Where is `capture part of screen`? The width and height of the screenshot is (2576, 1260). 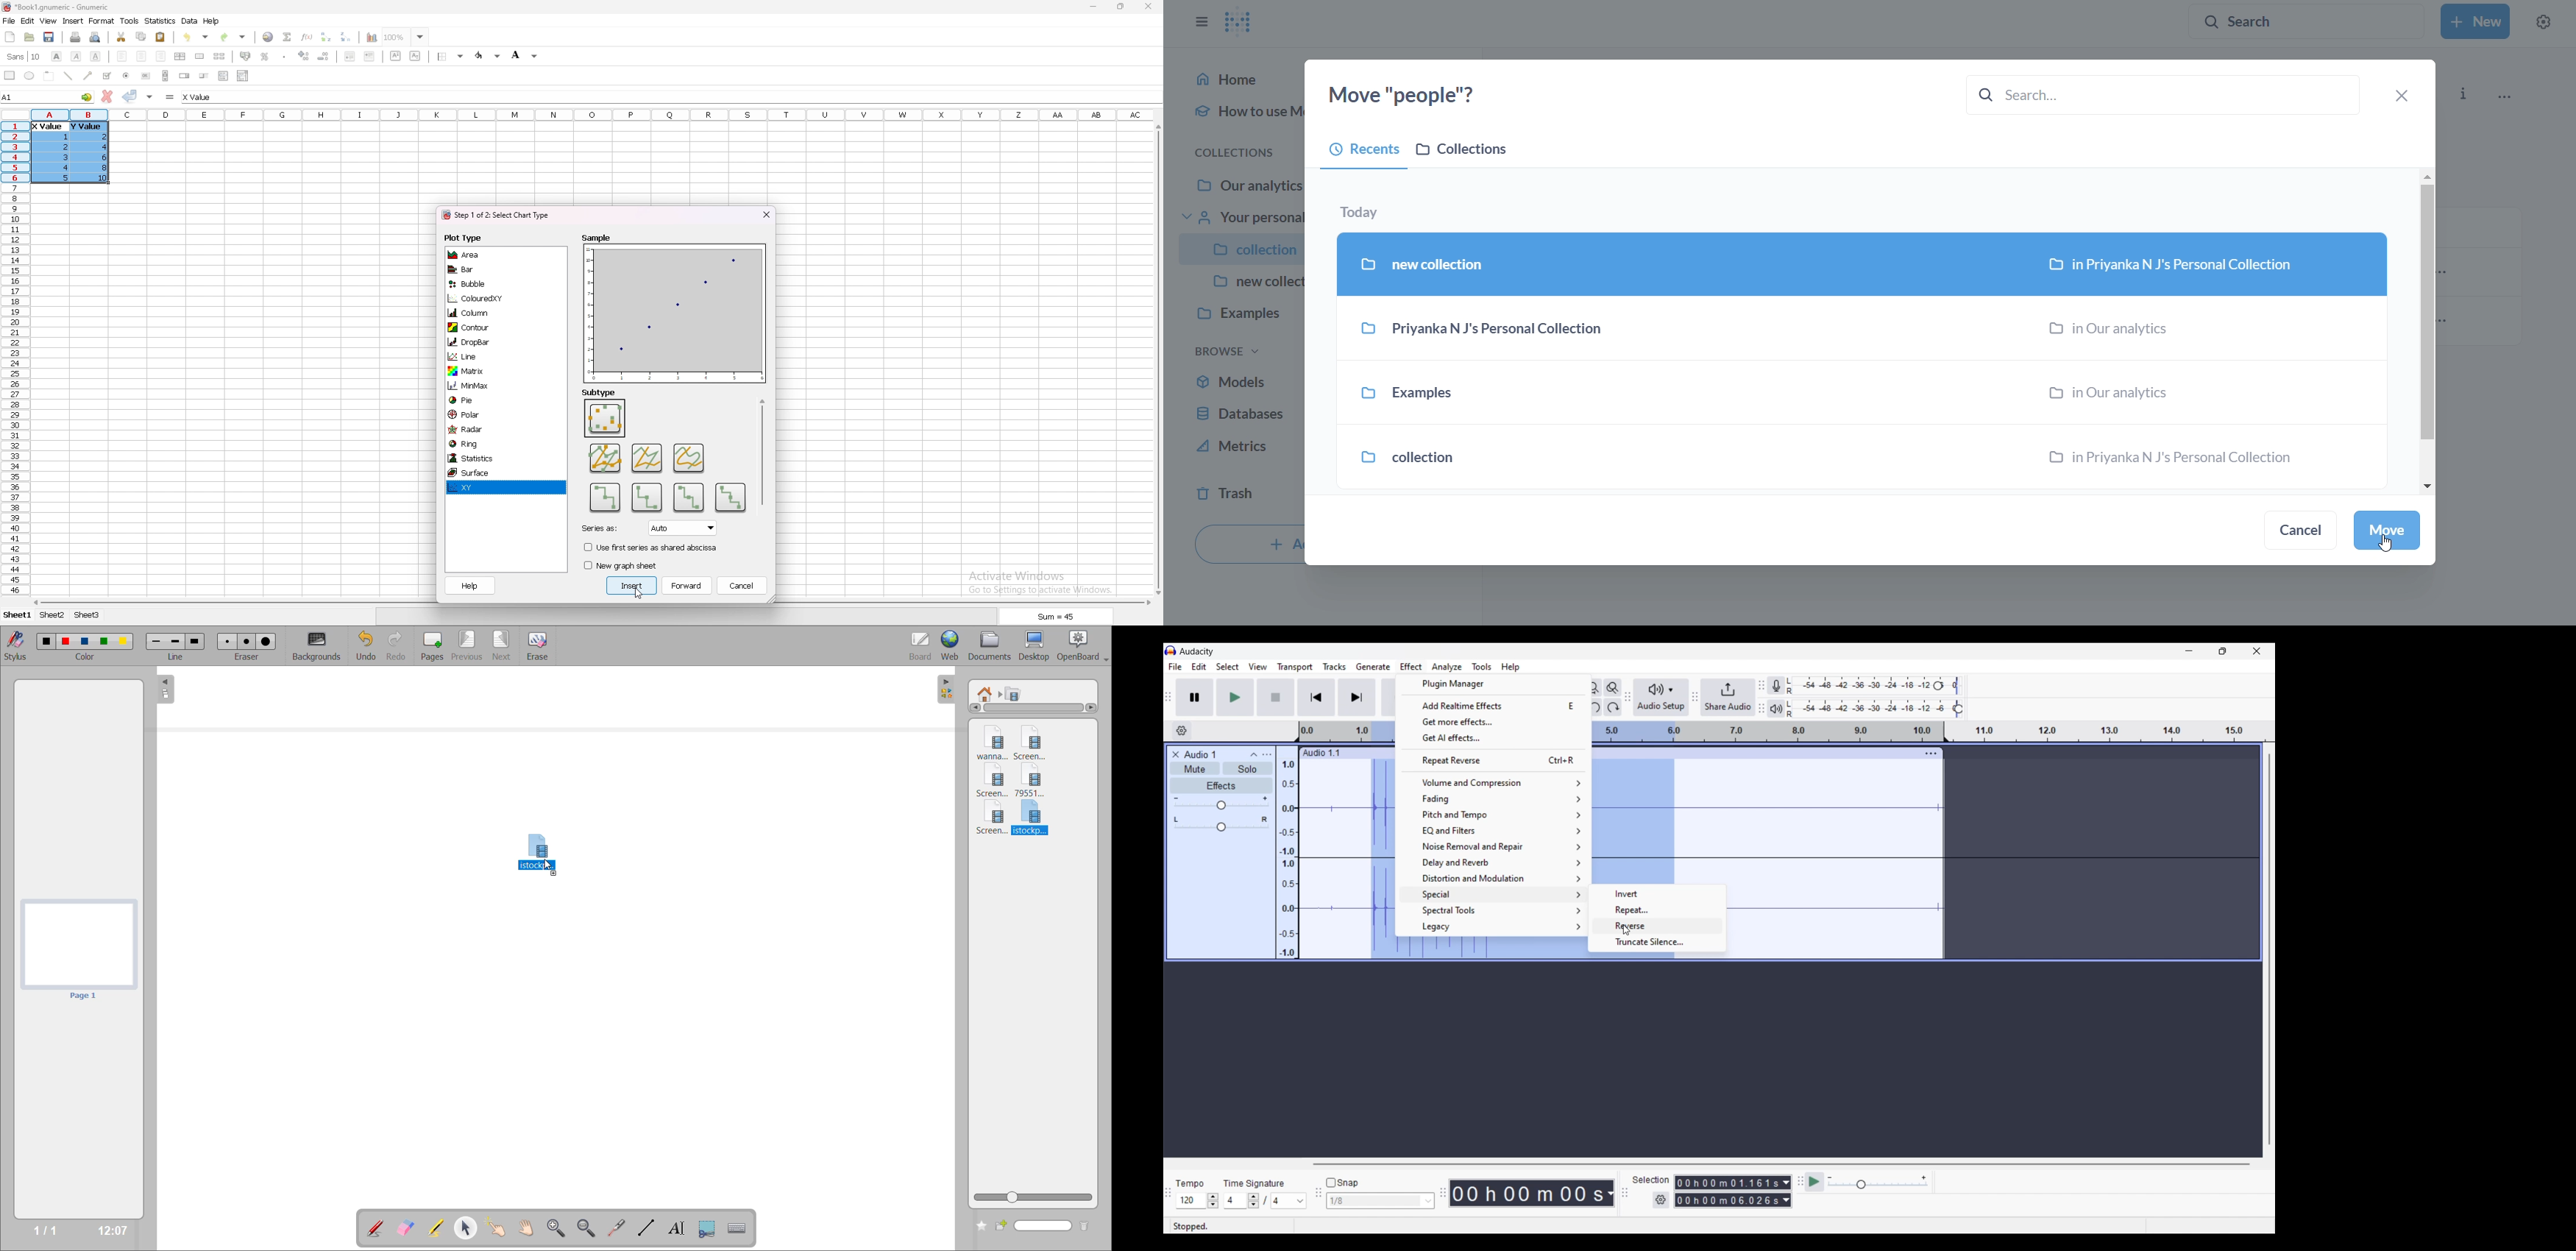
capture part of screen is located at coordinates (708, 1228).